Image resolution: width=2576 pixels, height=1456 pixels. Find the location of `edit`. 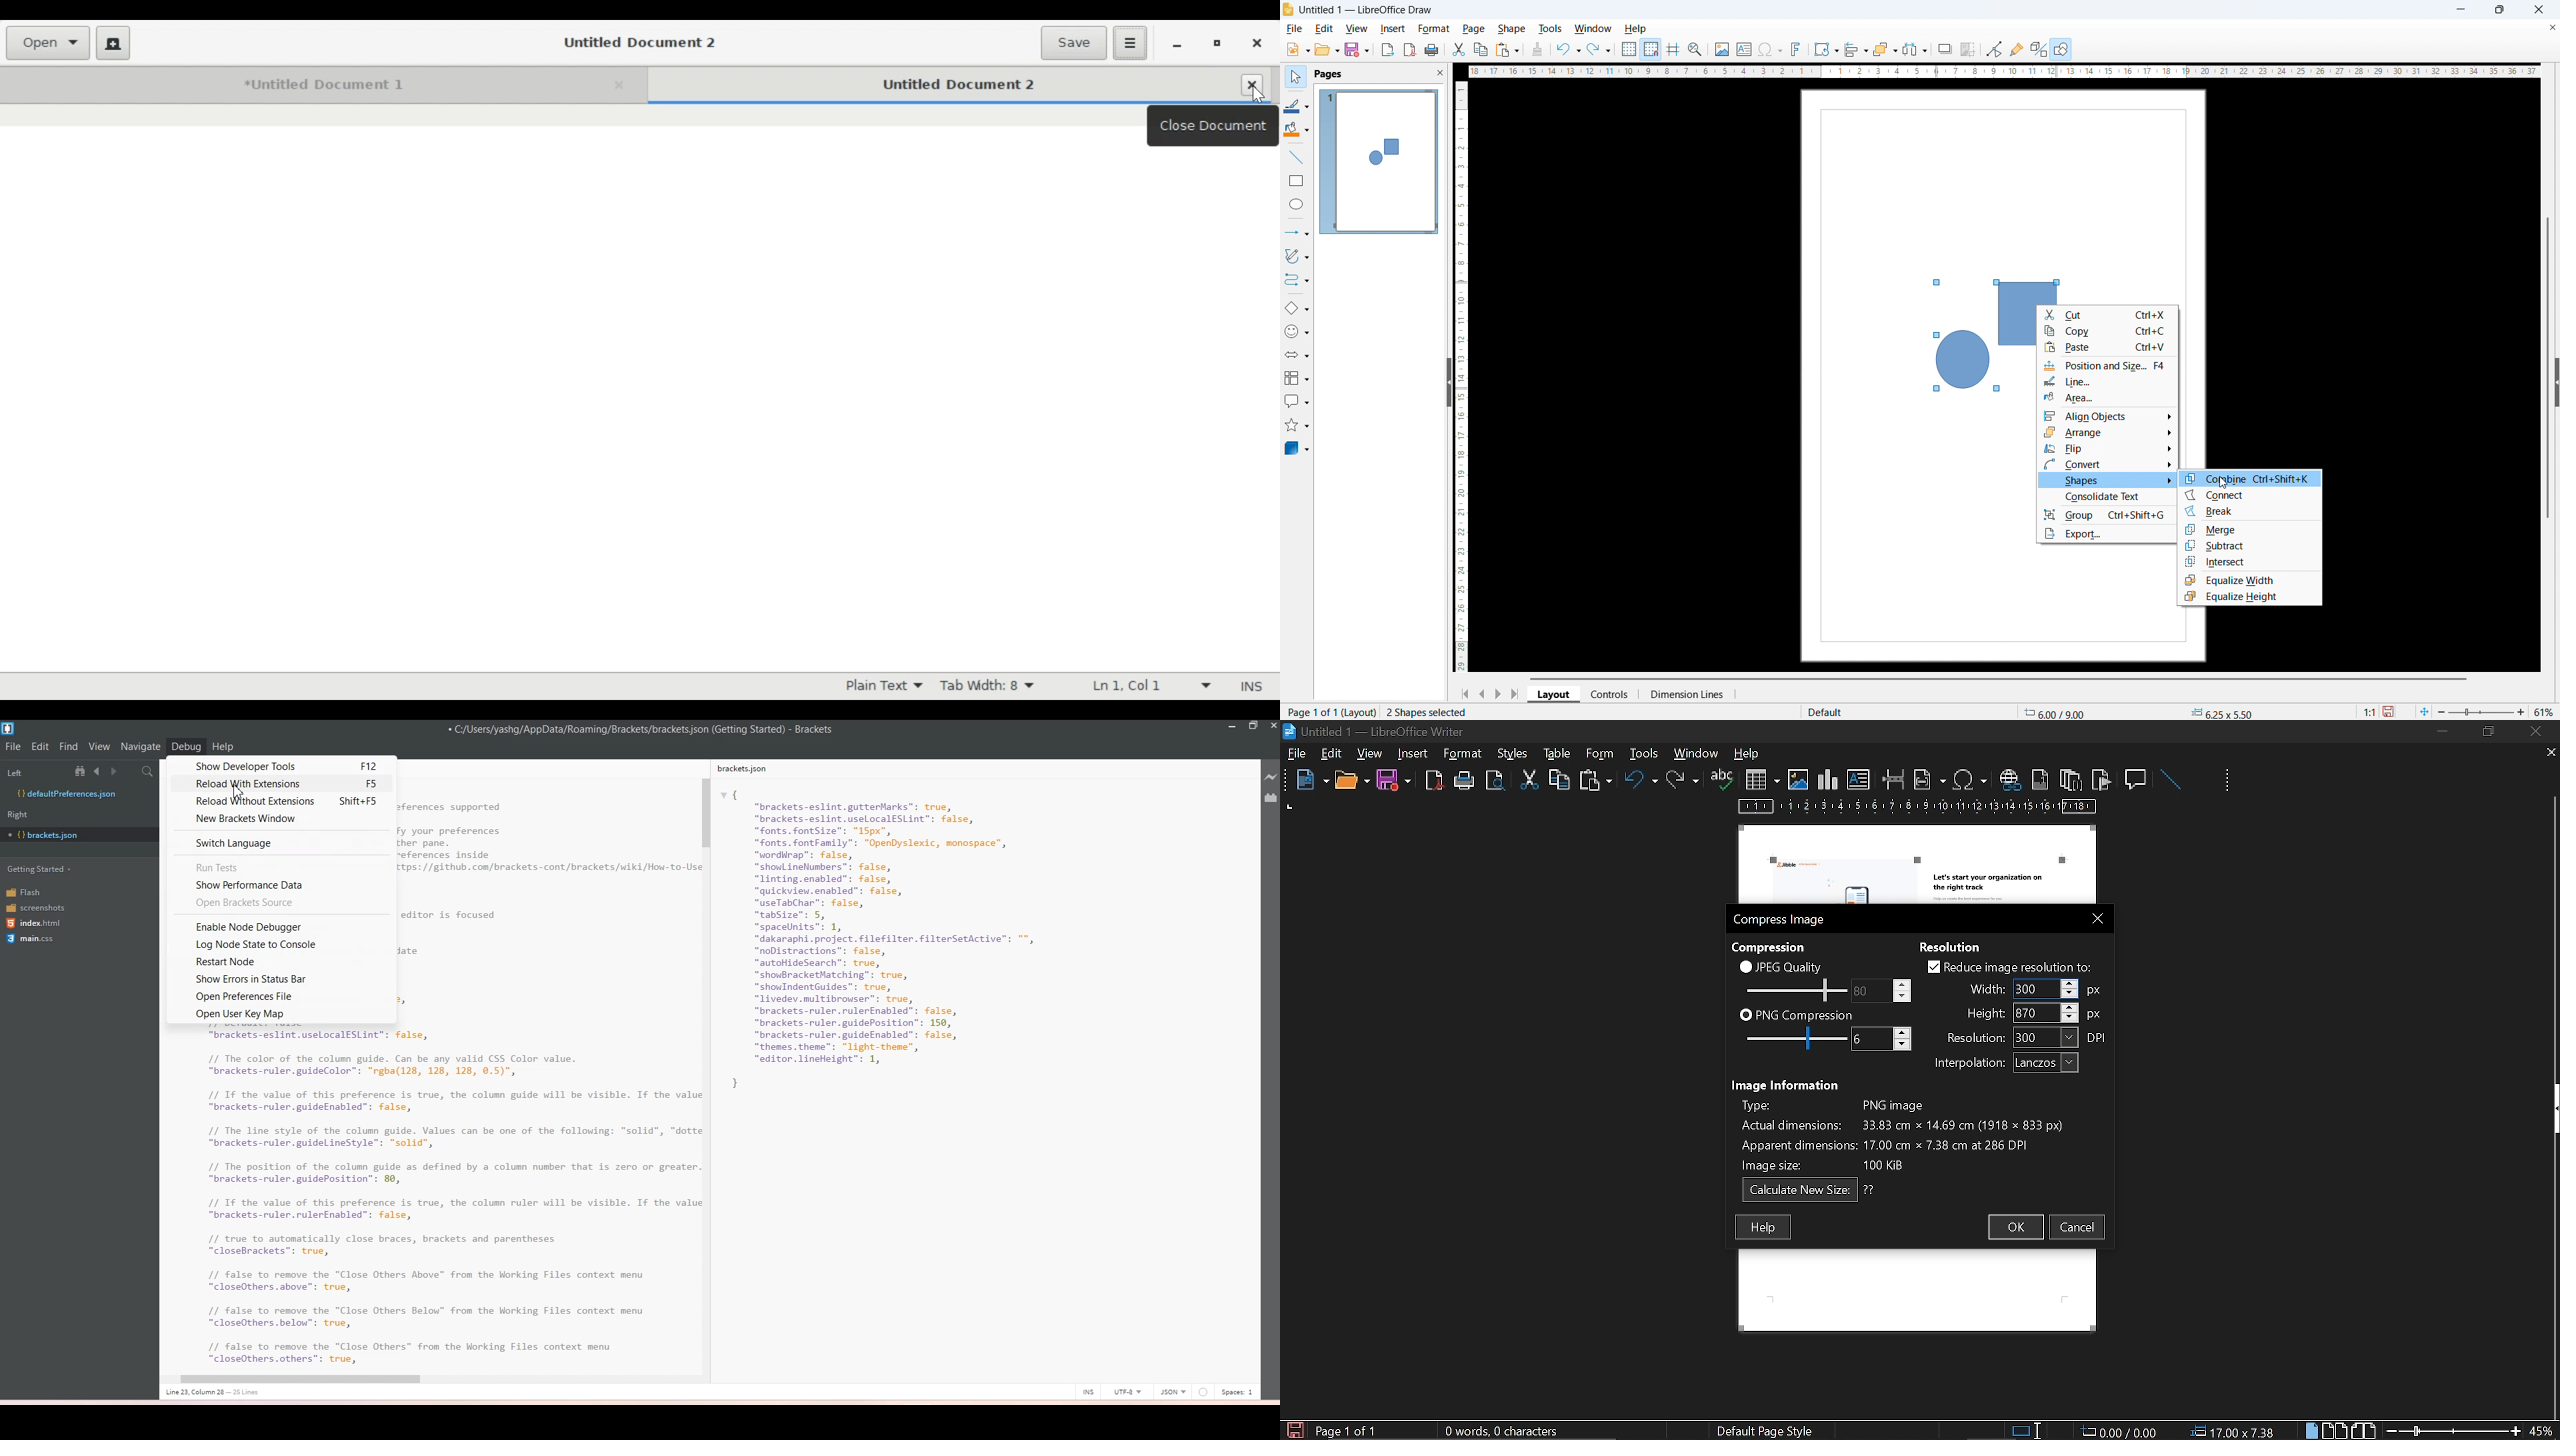

edit is located at coordinates (1332, 755).